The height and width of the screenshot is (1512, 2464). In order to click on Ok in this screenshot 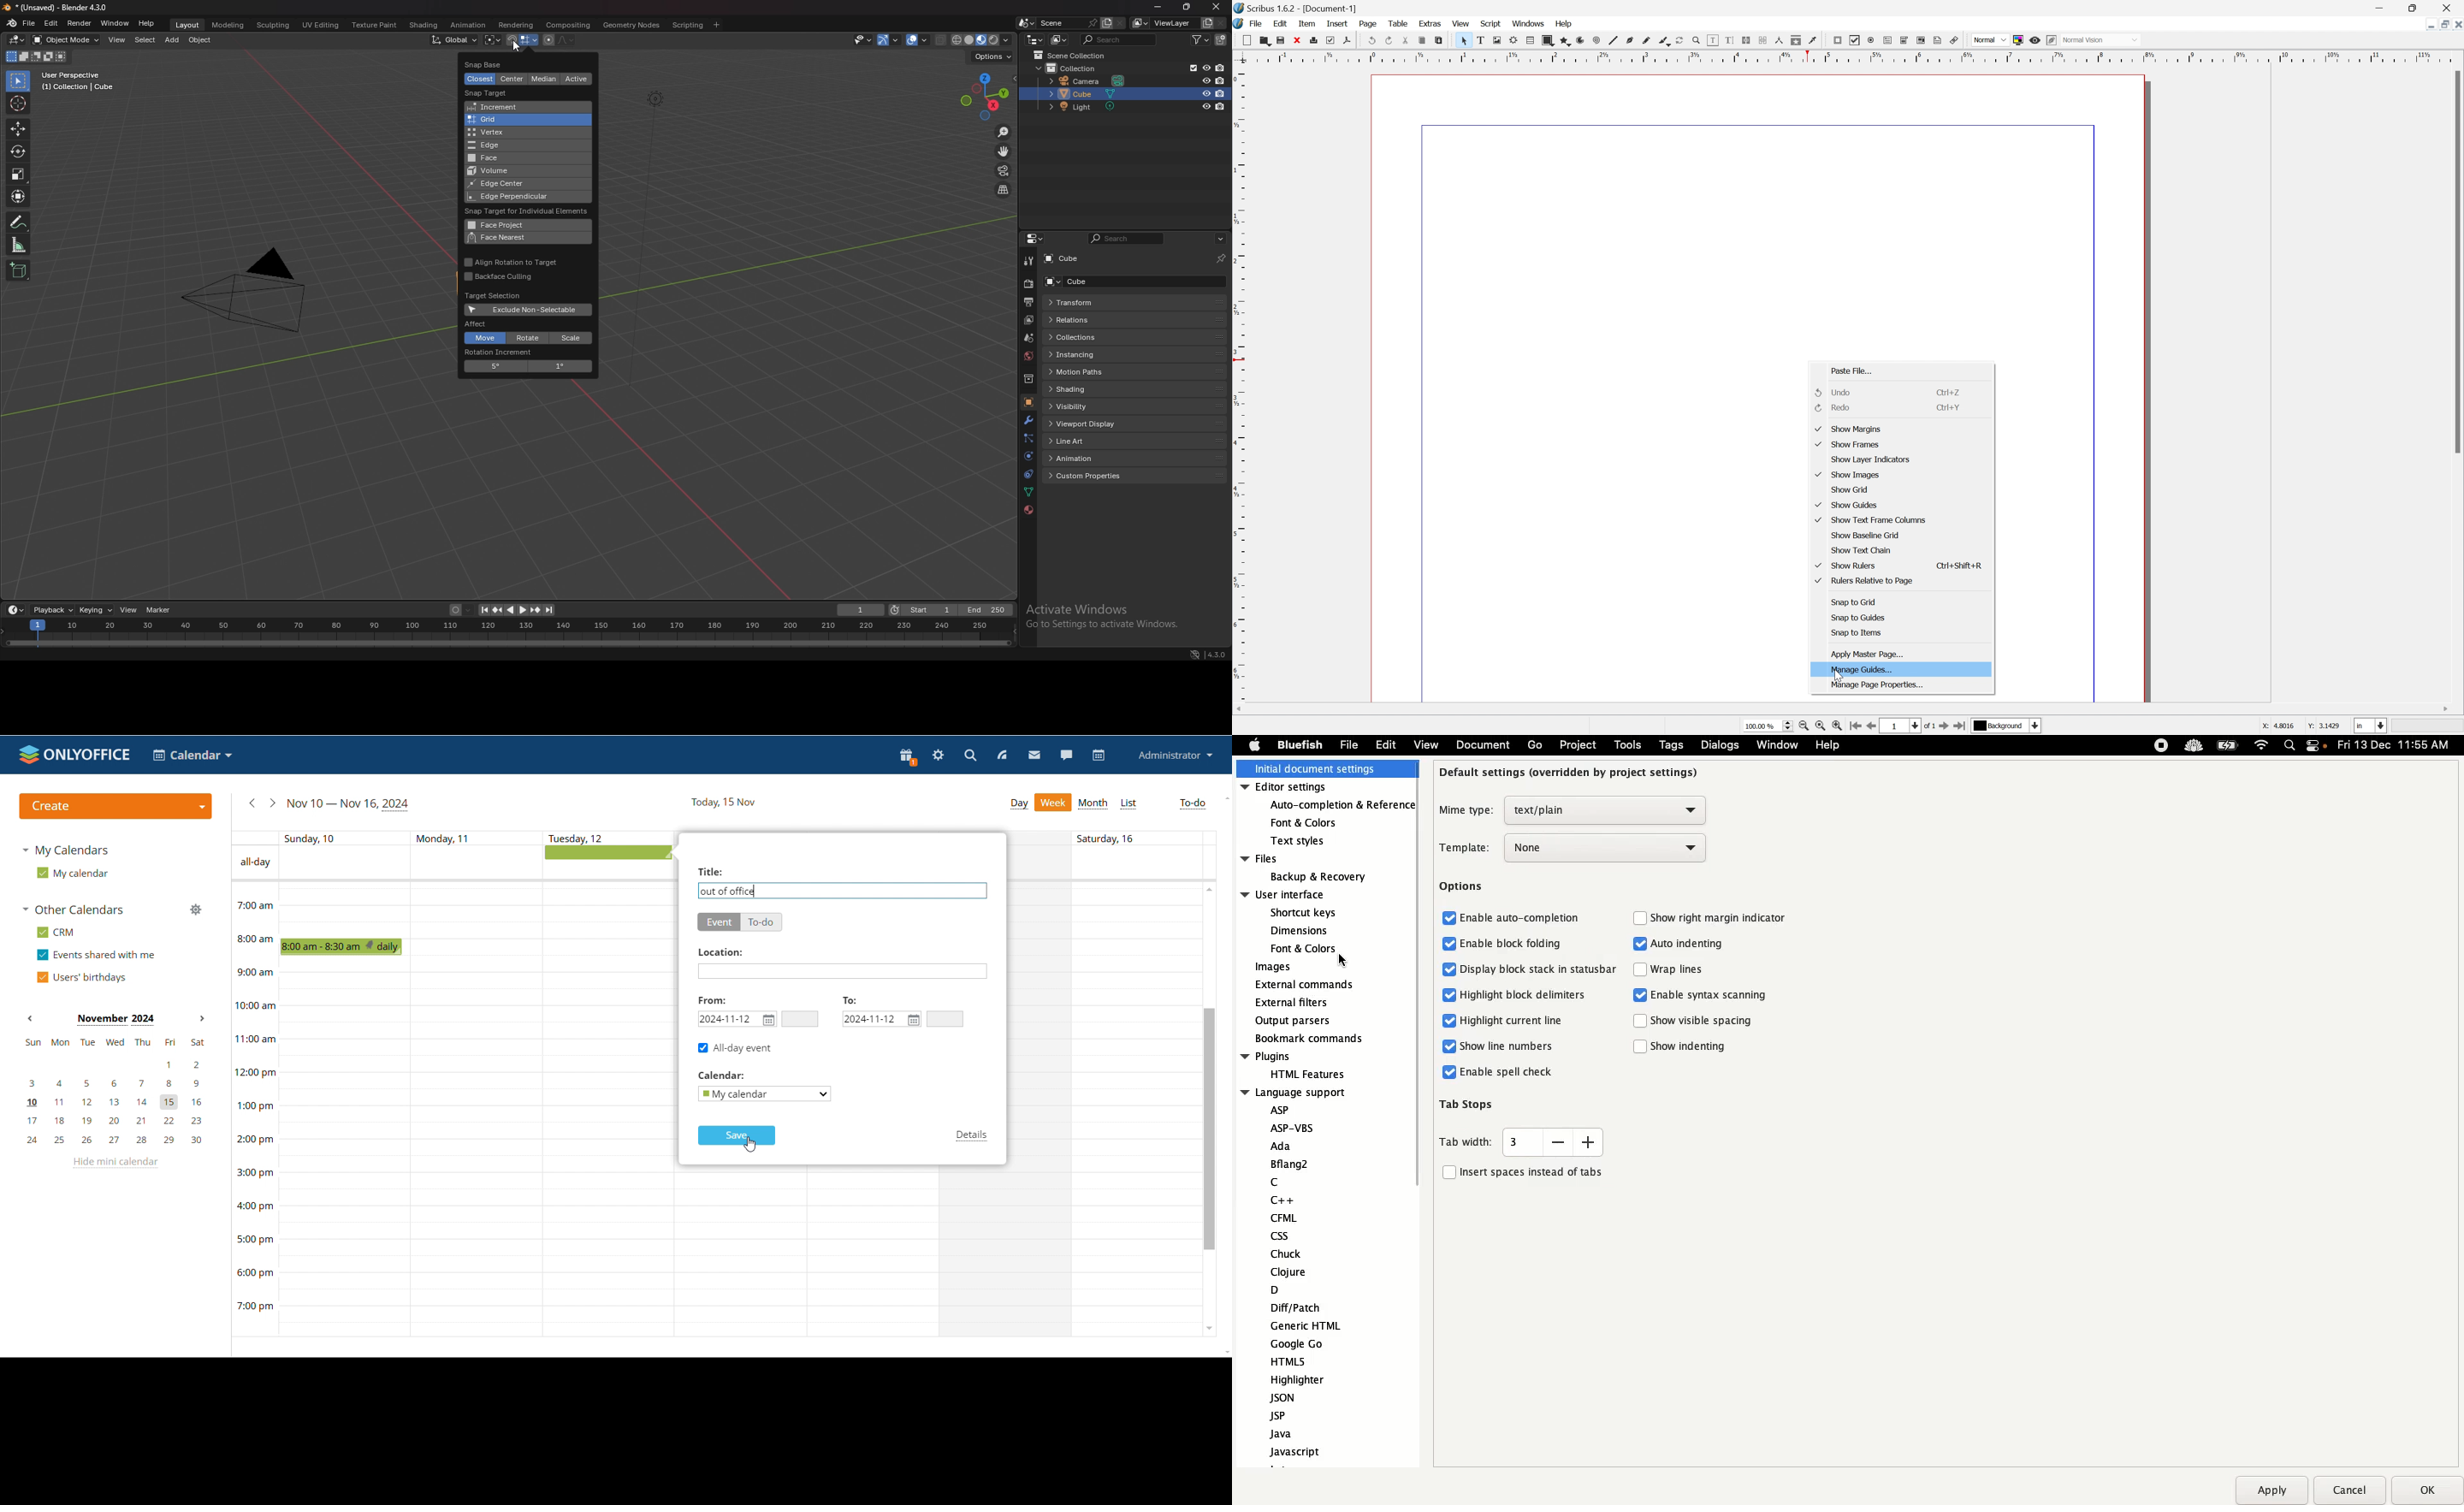, I will do `click(2424, 1490)`.